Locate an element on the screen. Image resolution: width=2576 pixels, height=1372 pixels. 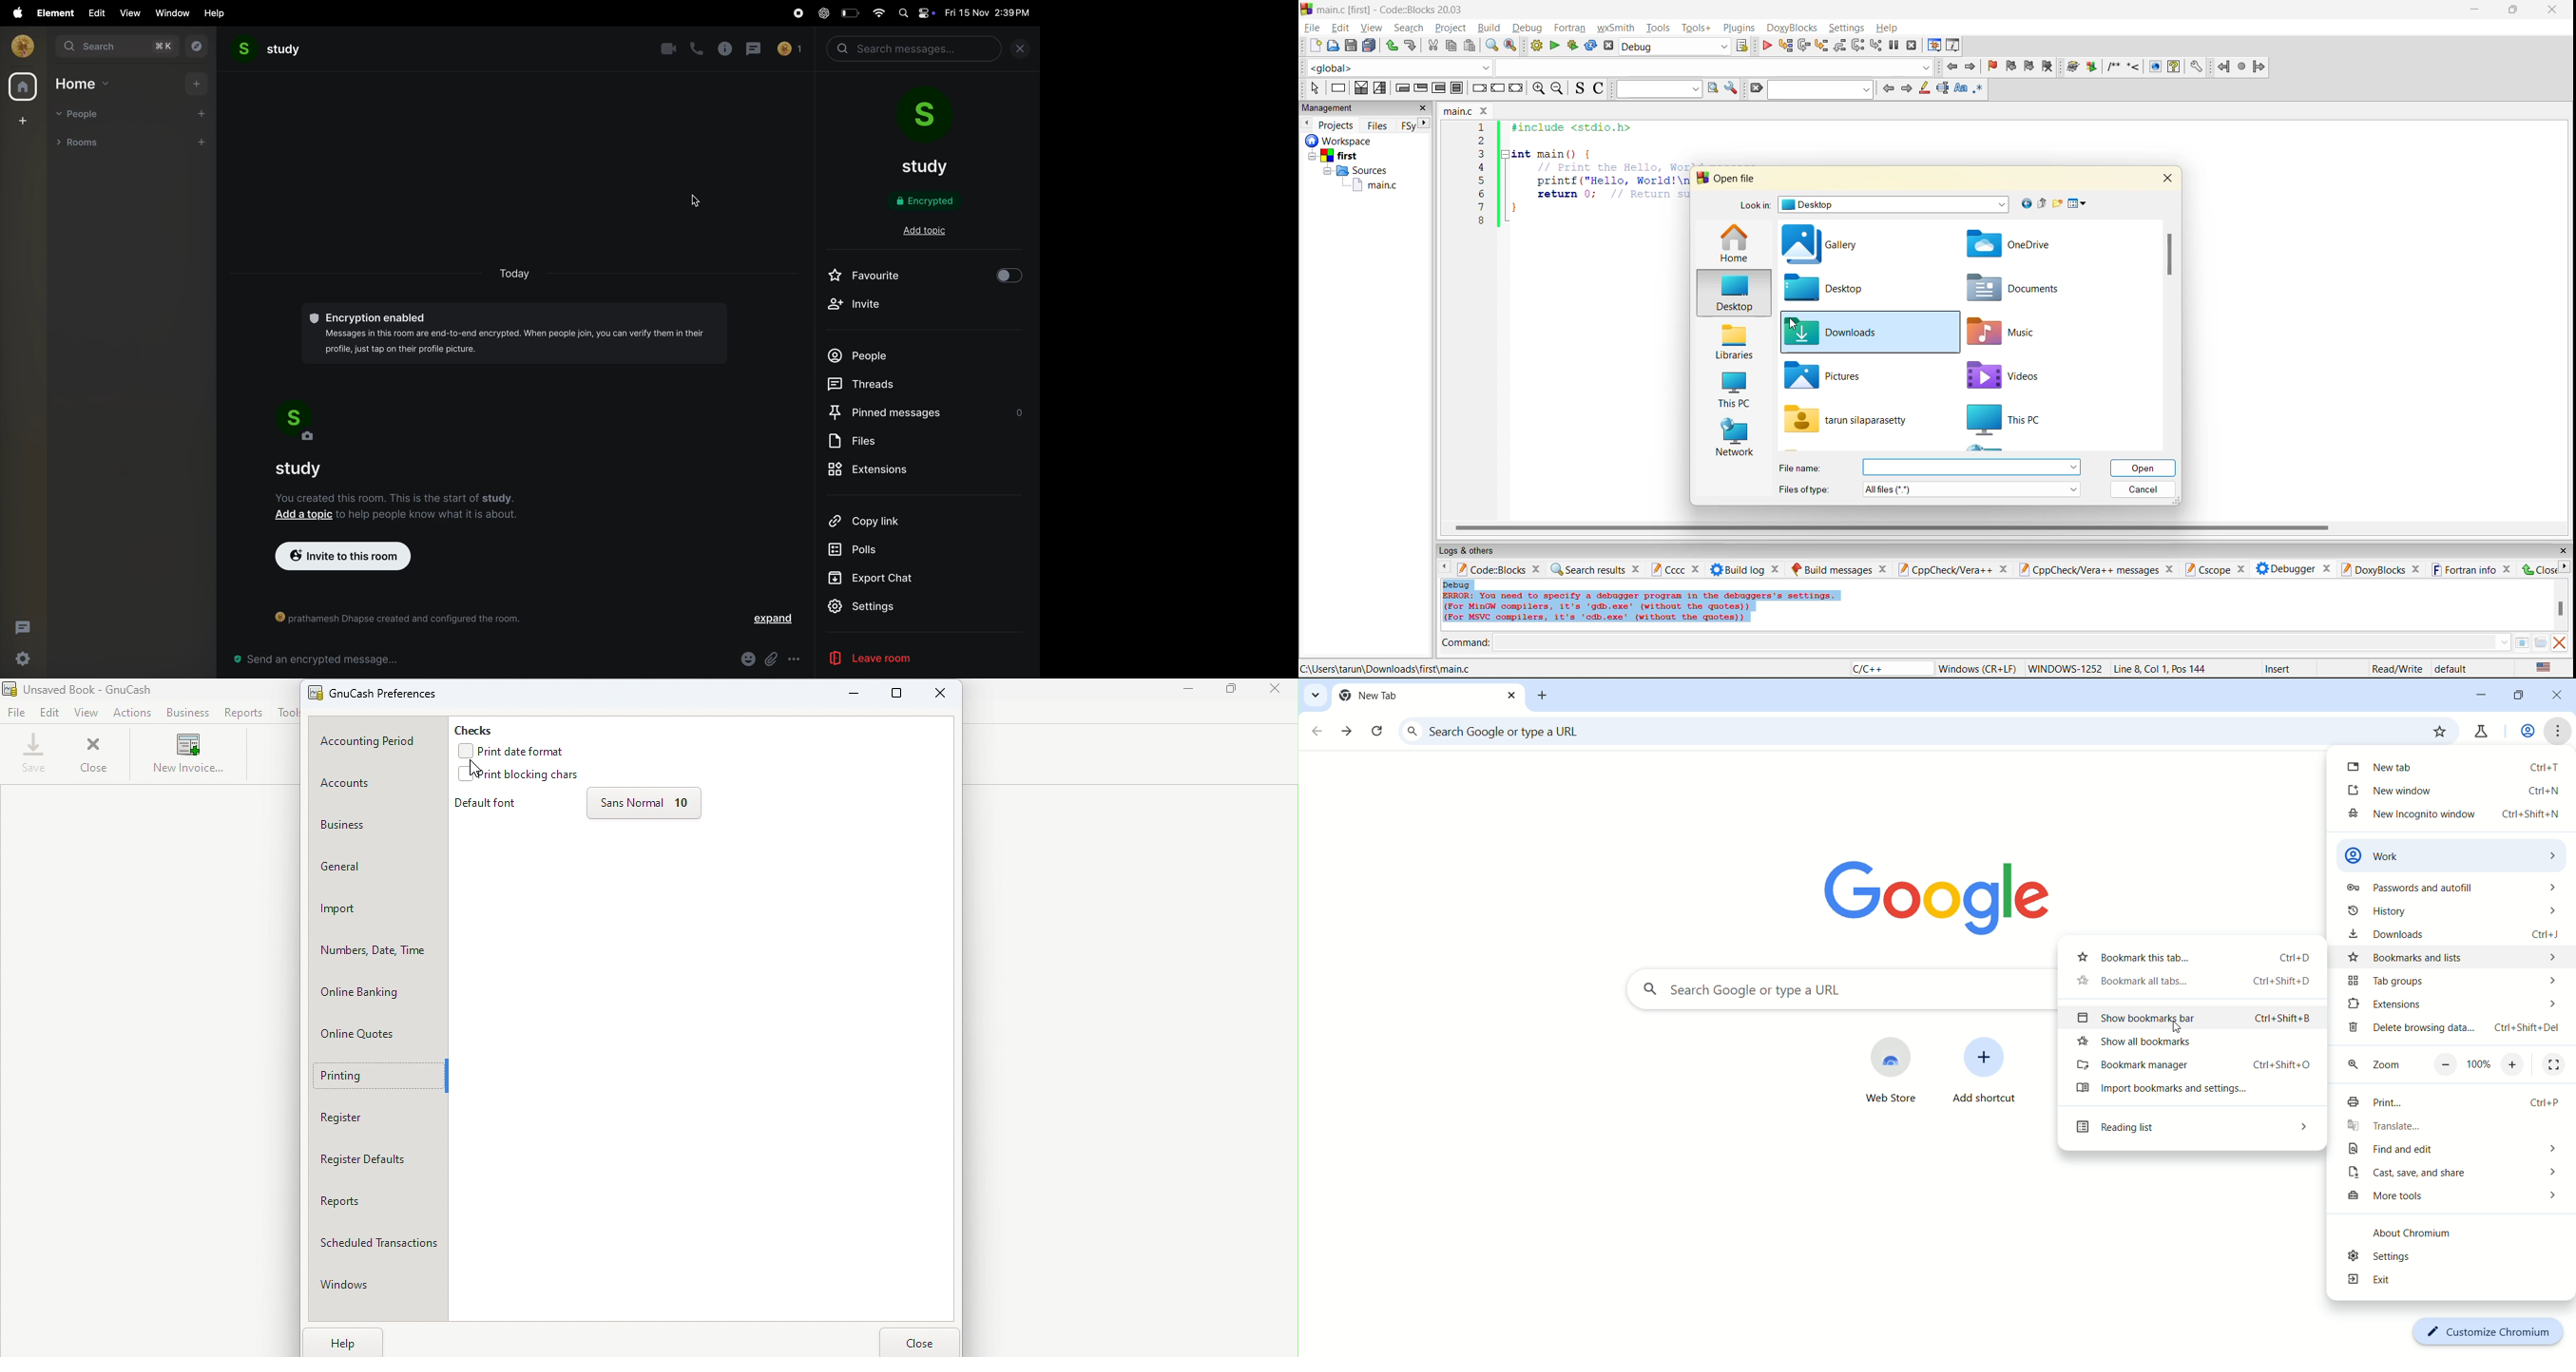
cast, save and share is located at coordinates (2452, 1175).